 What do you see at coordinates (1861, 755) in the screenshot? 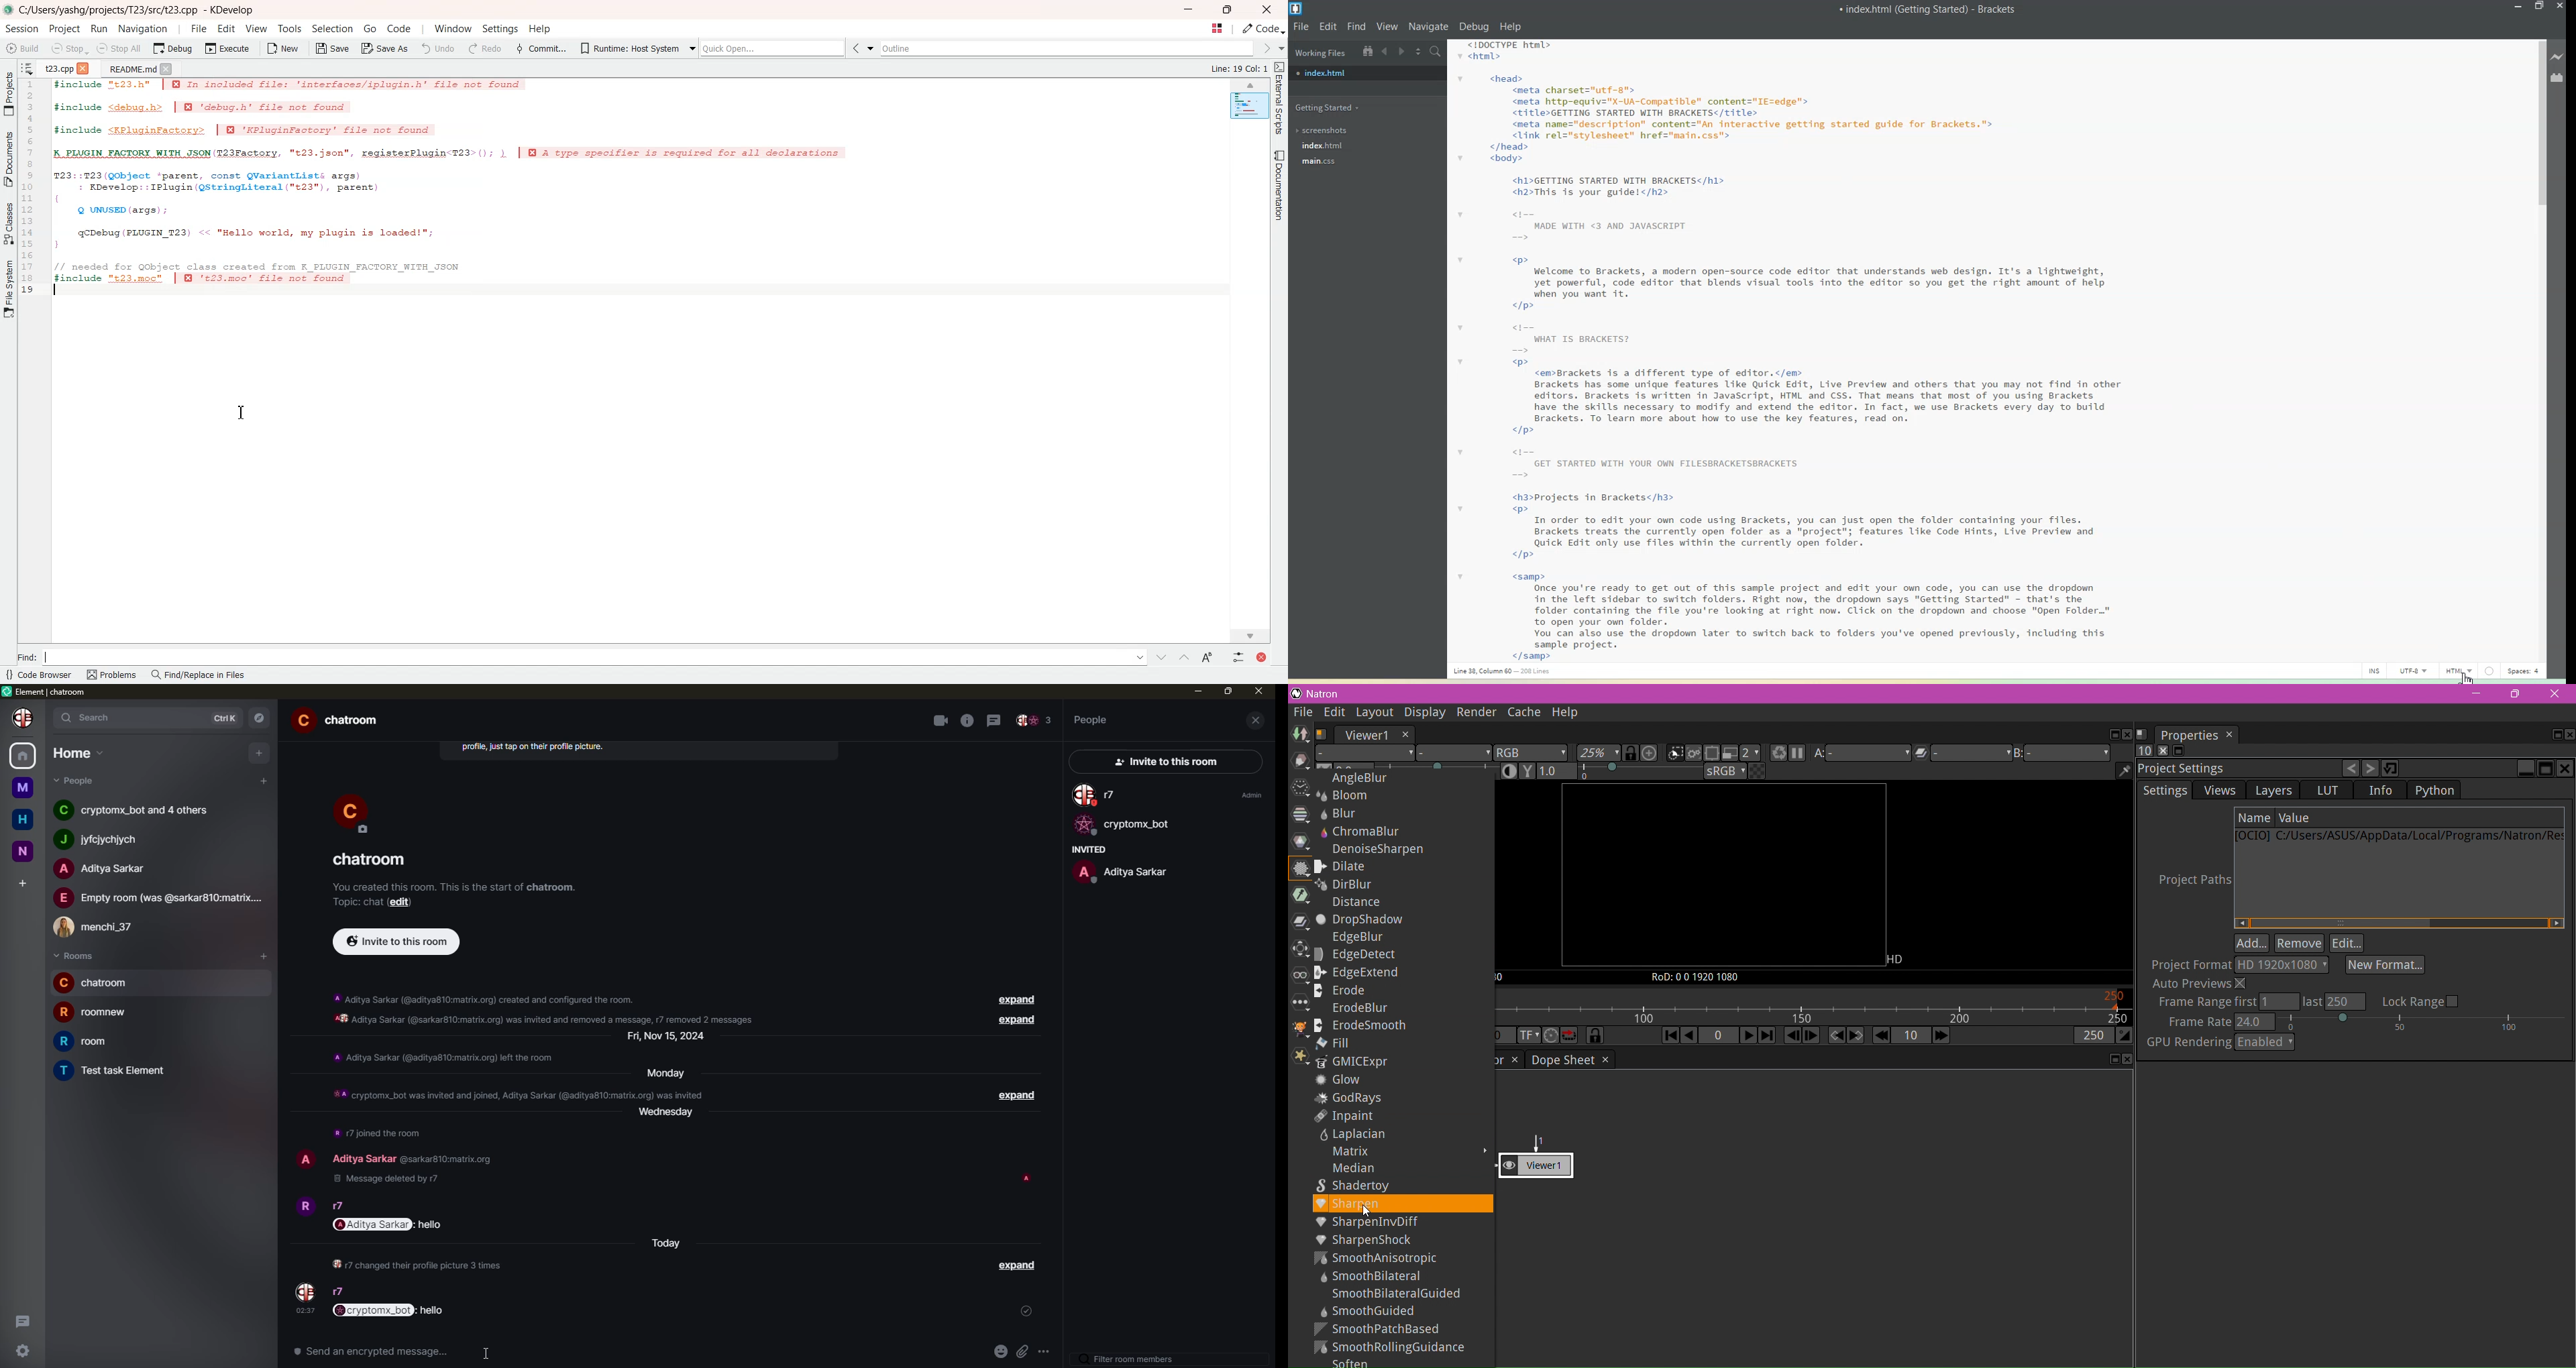
I see `Viewer Input A` at bounding box center [1861, 755].